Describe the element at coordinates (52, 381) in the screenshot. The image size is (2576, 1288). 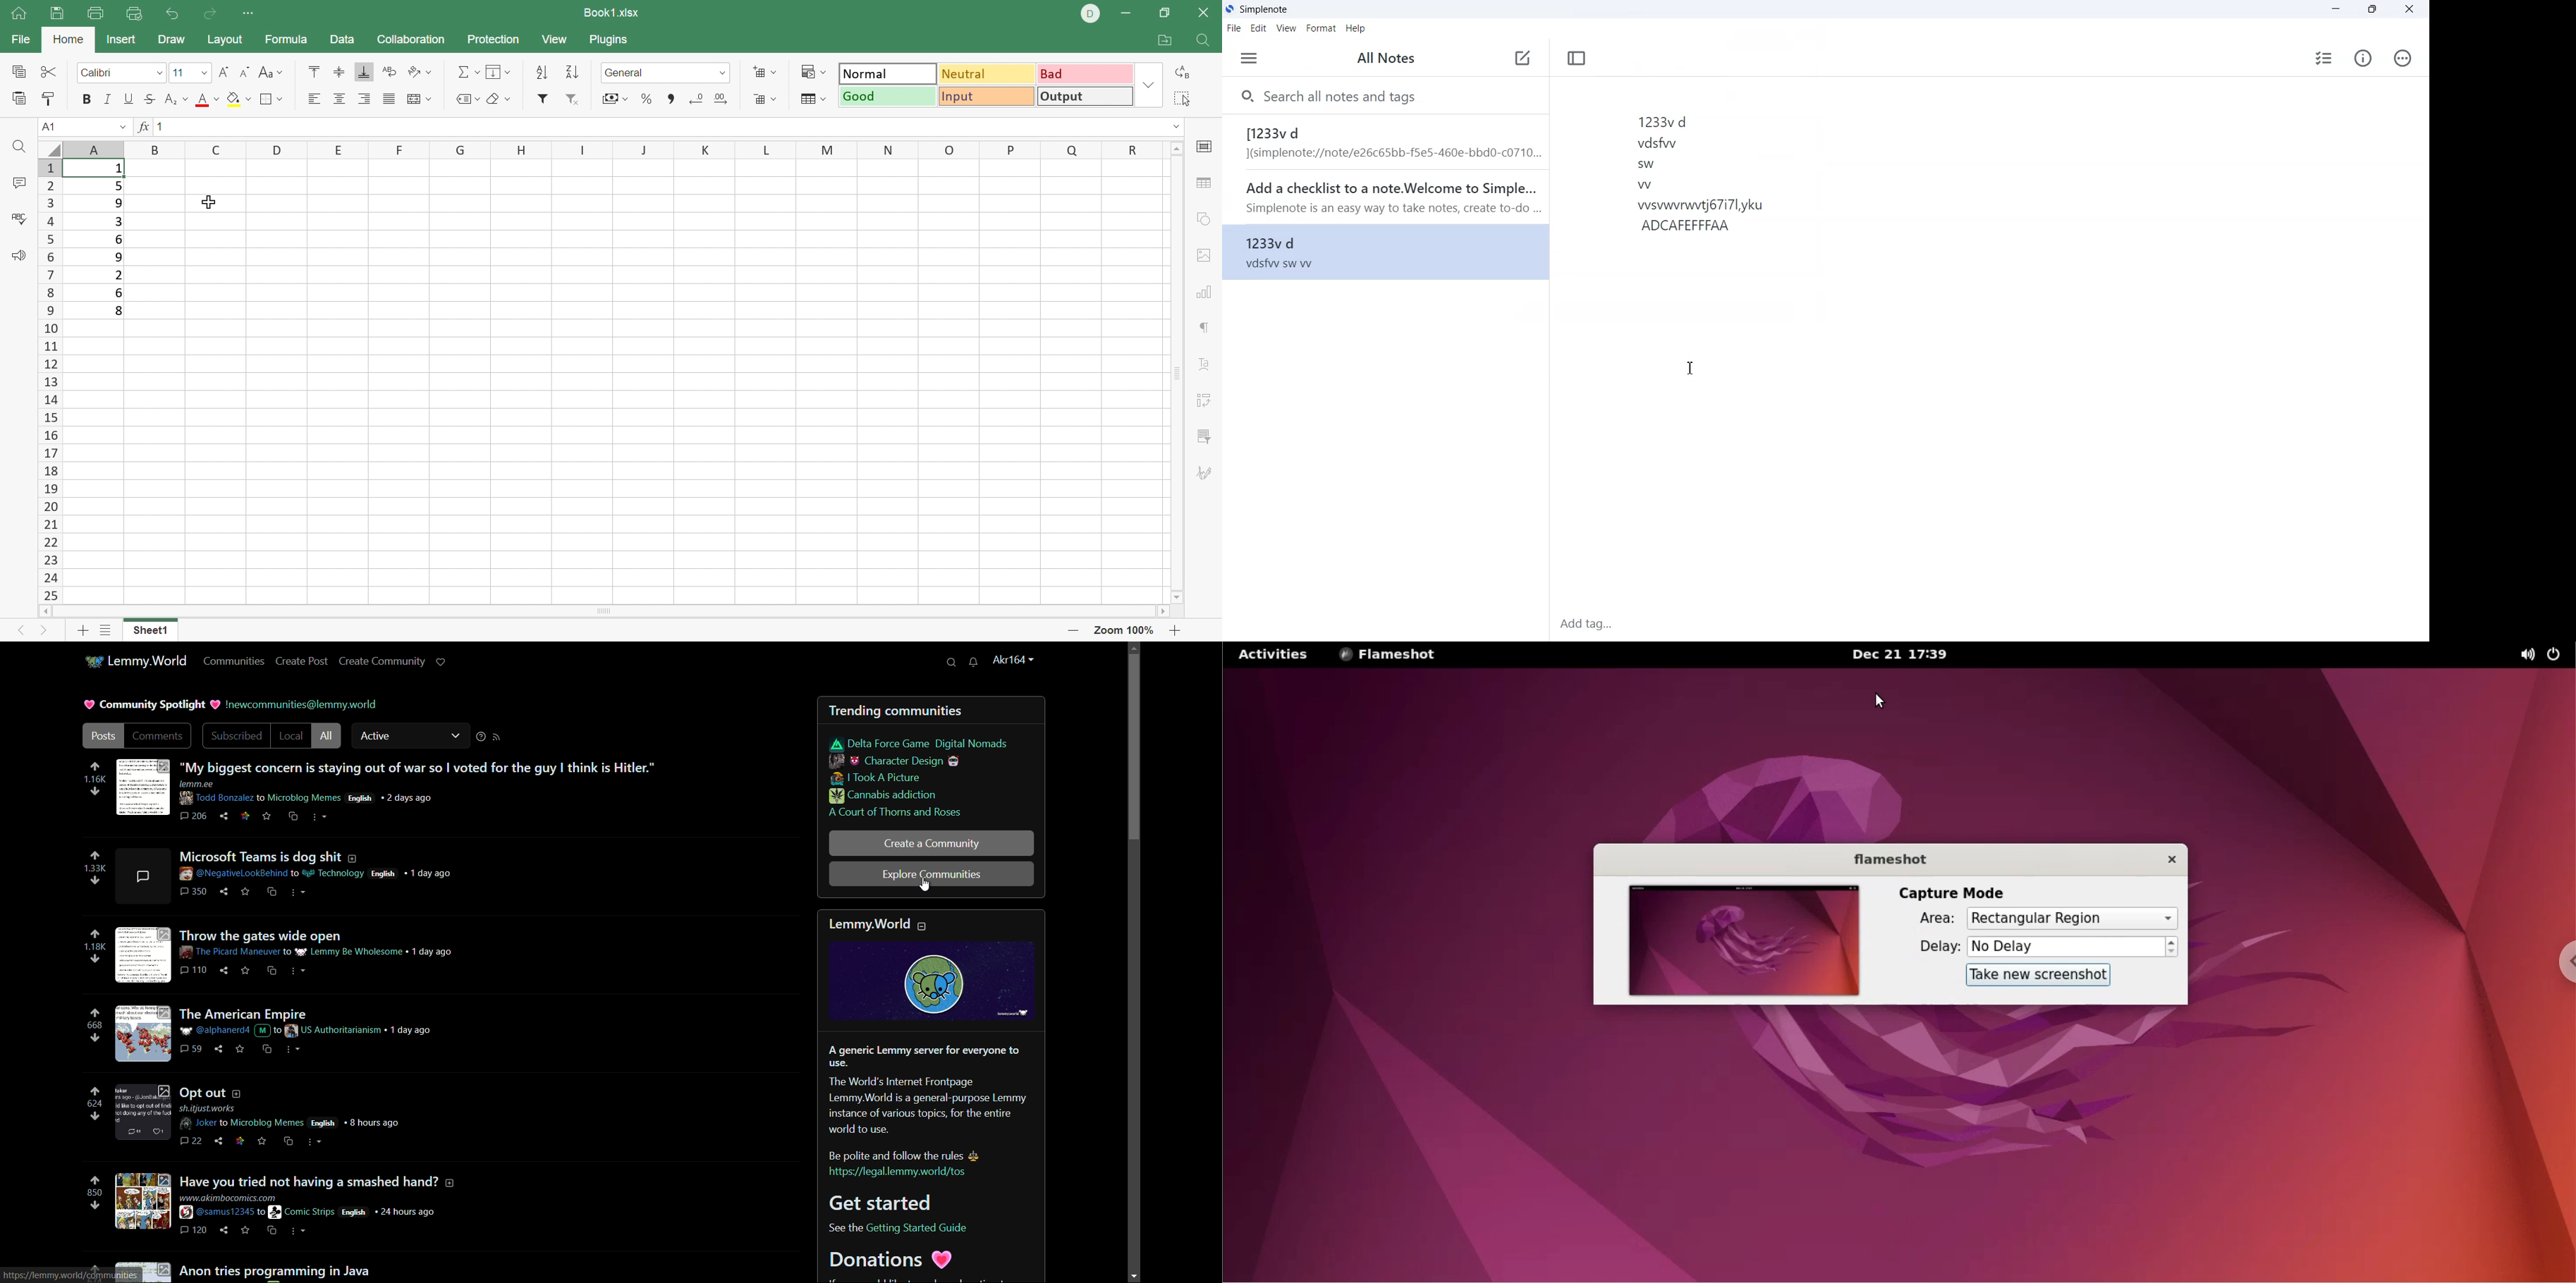
I see `Row numbers` at that location.